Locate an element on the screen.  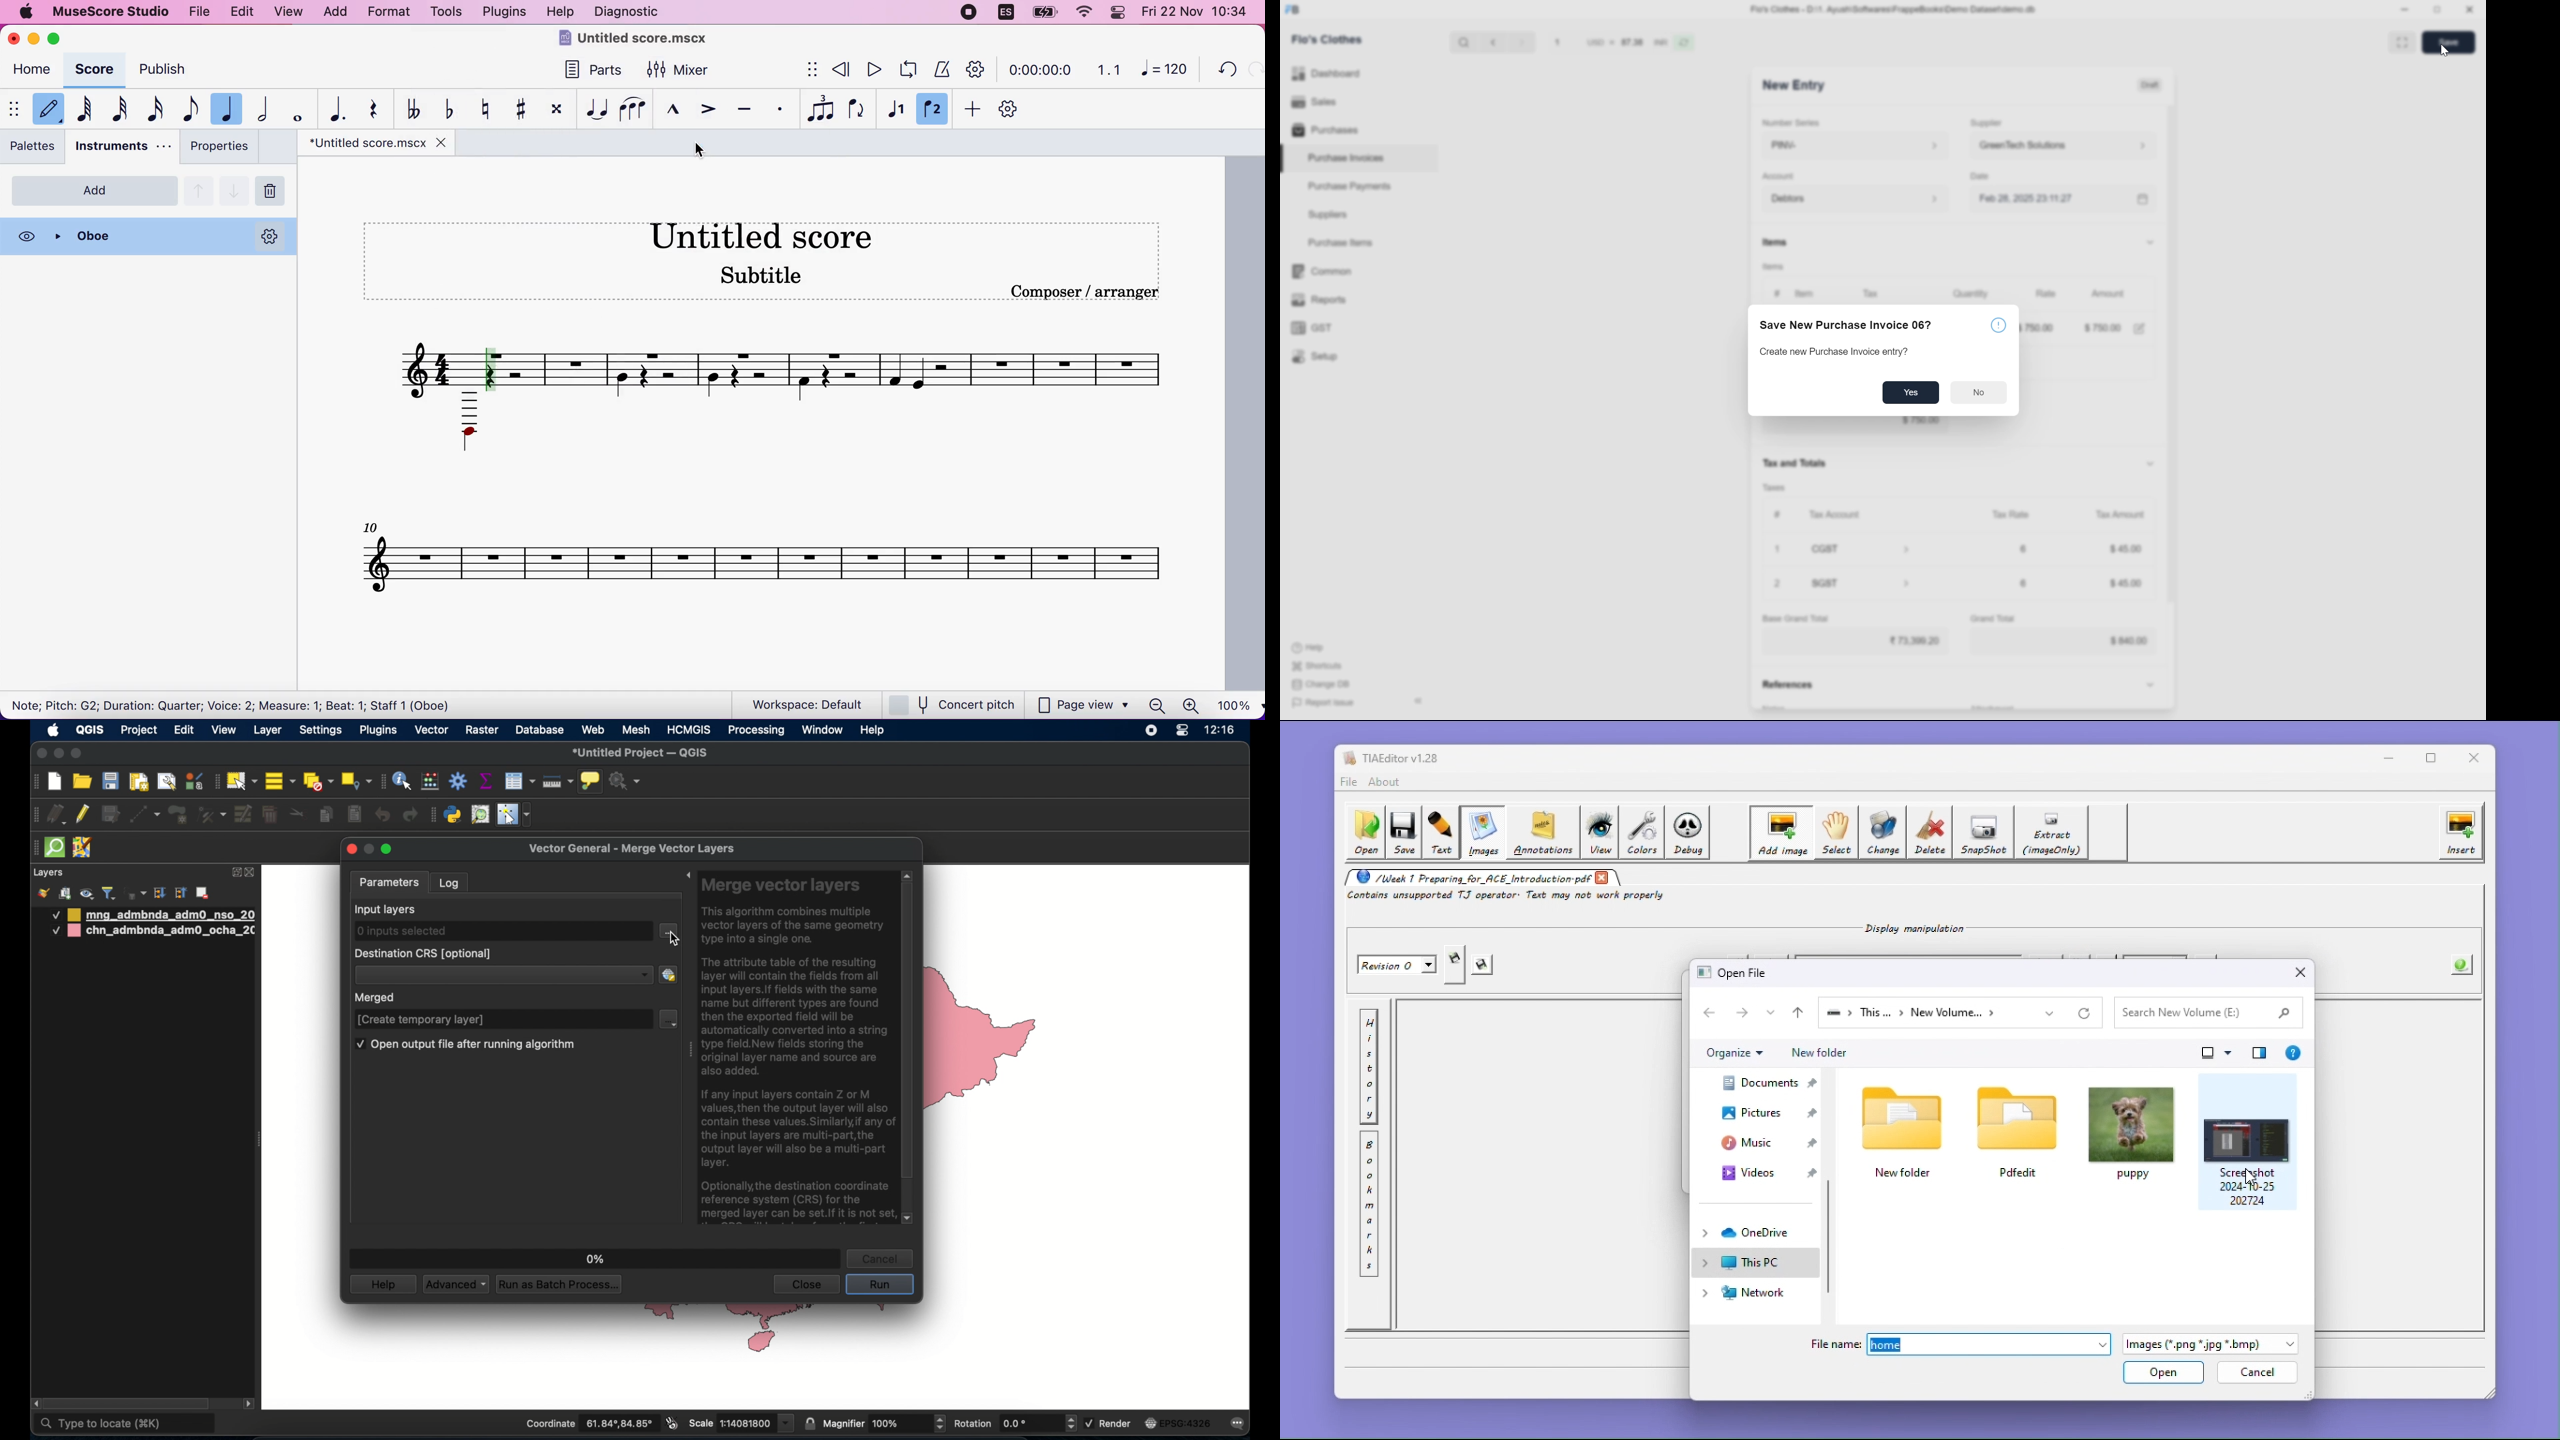
close is located at coordinates (443, 143).